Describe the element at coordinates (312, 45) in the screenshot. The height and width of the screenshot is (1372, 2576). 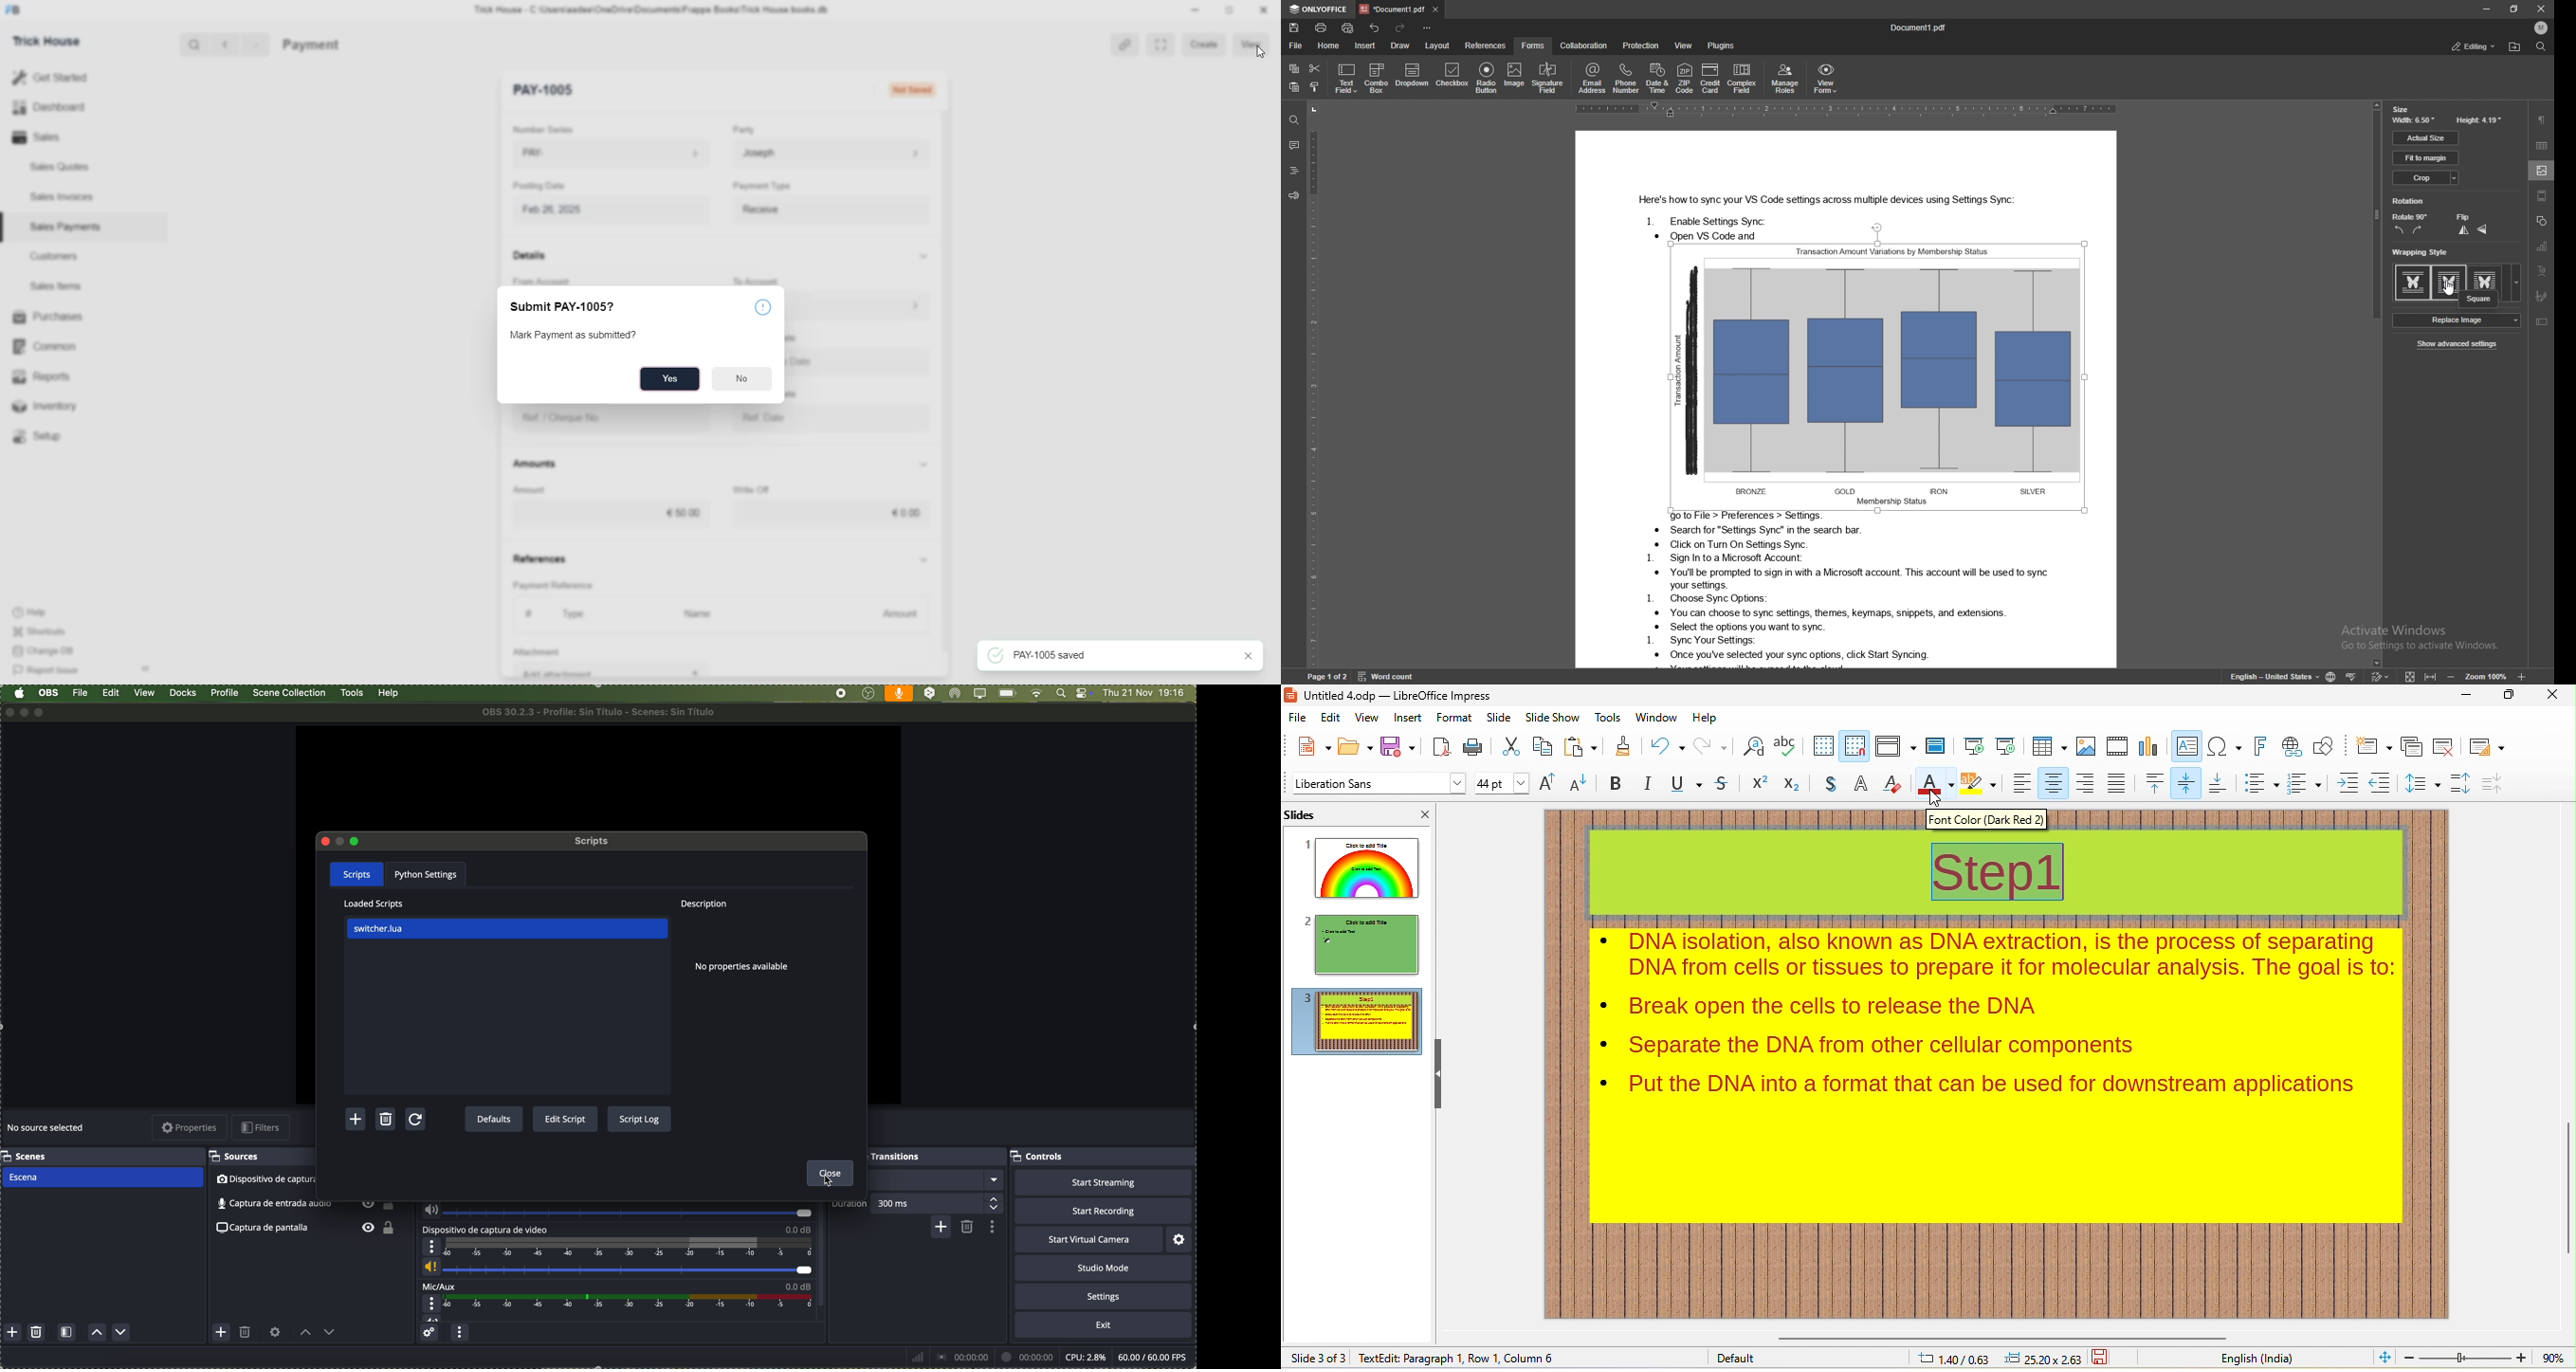
I see `Payment` at that location.